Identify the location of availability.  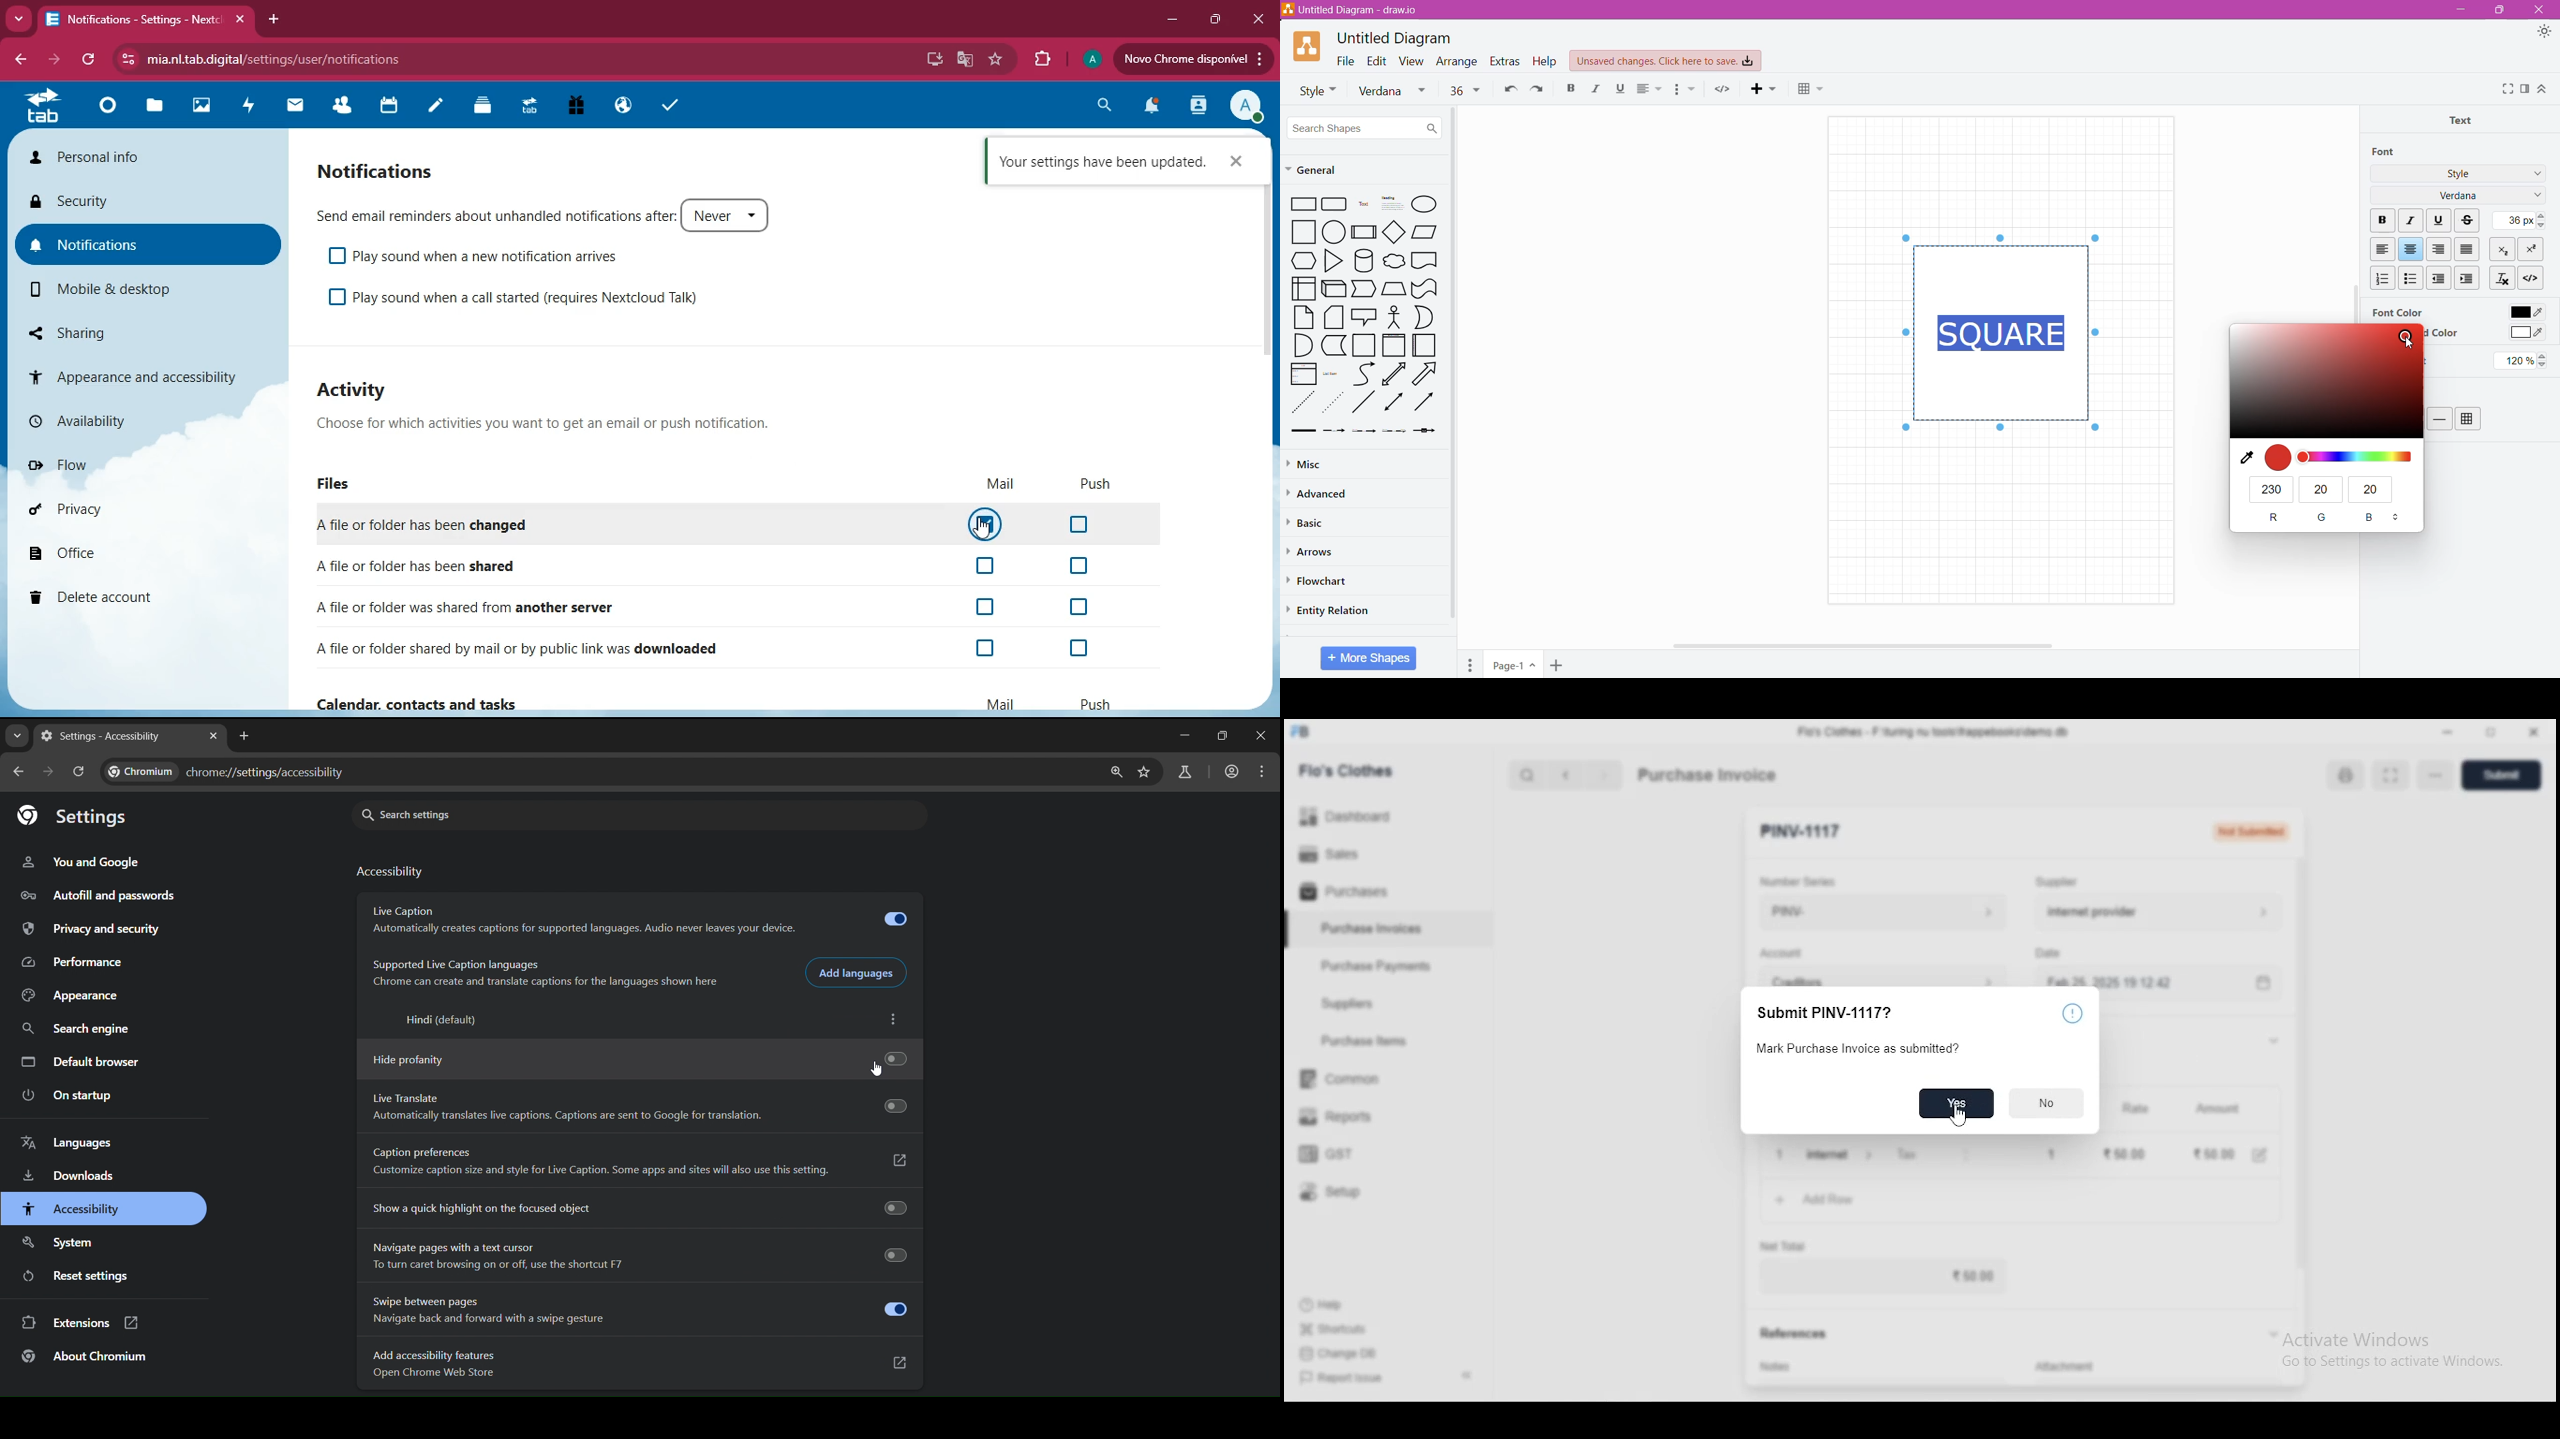
(105, 420).